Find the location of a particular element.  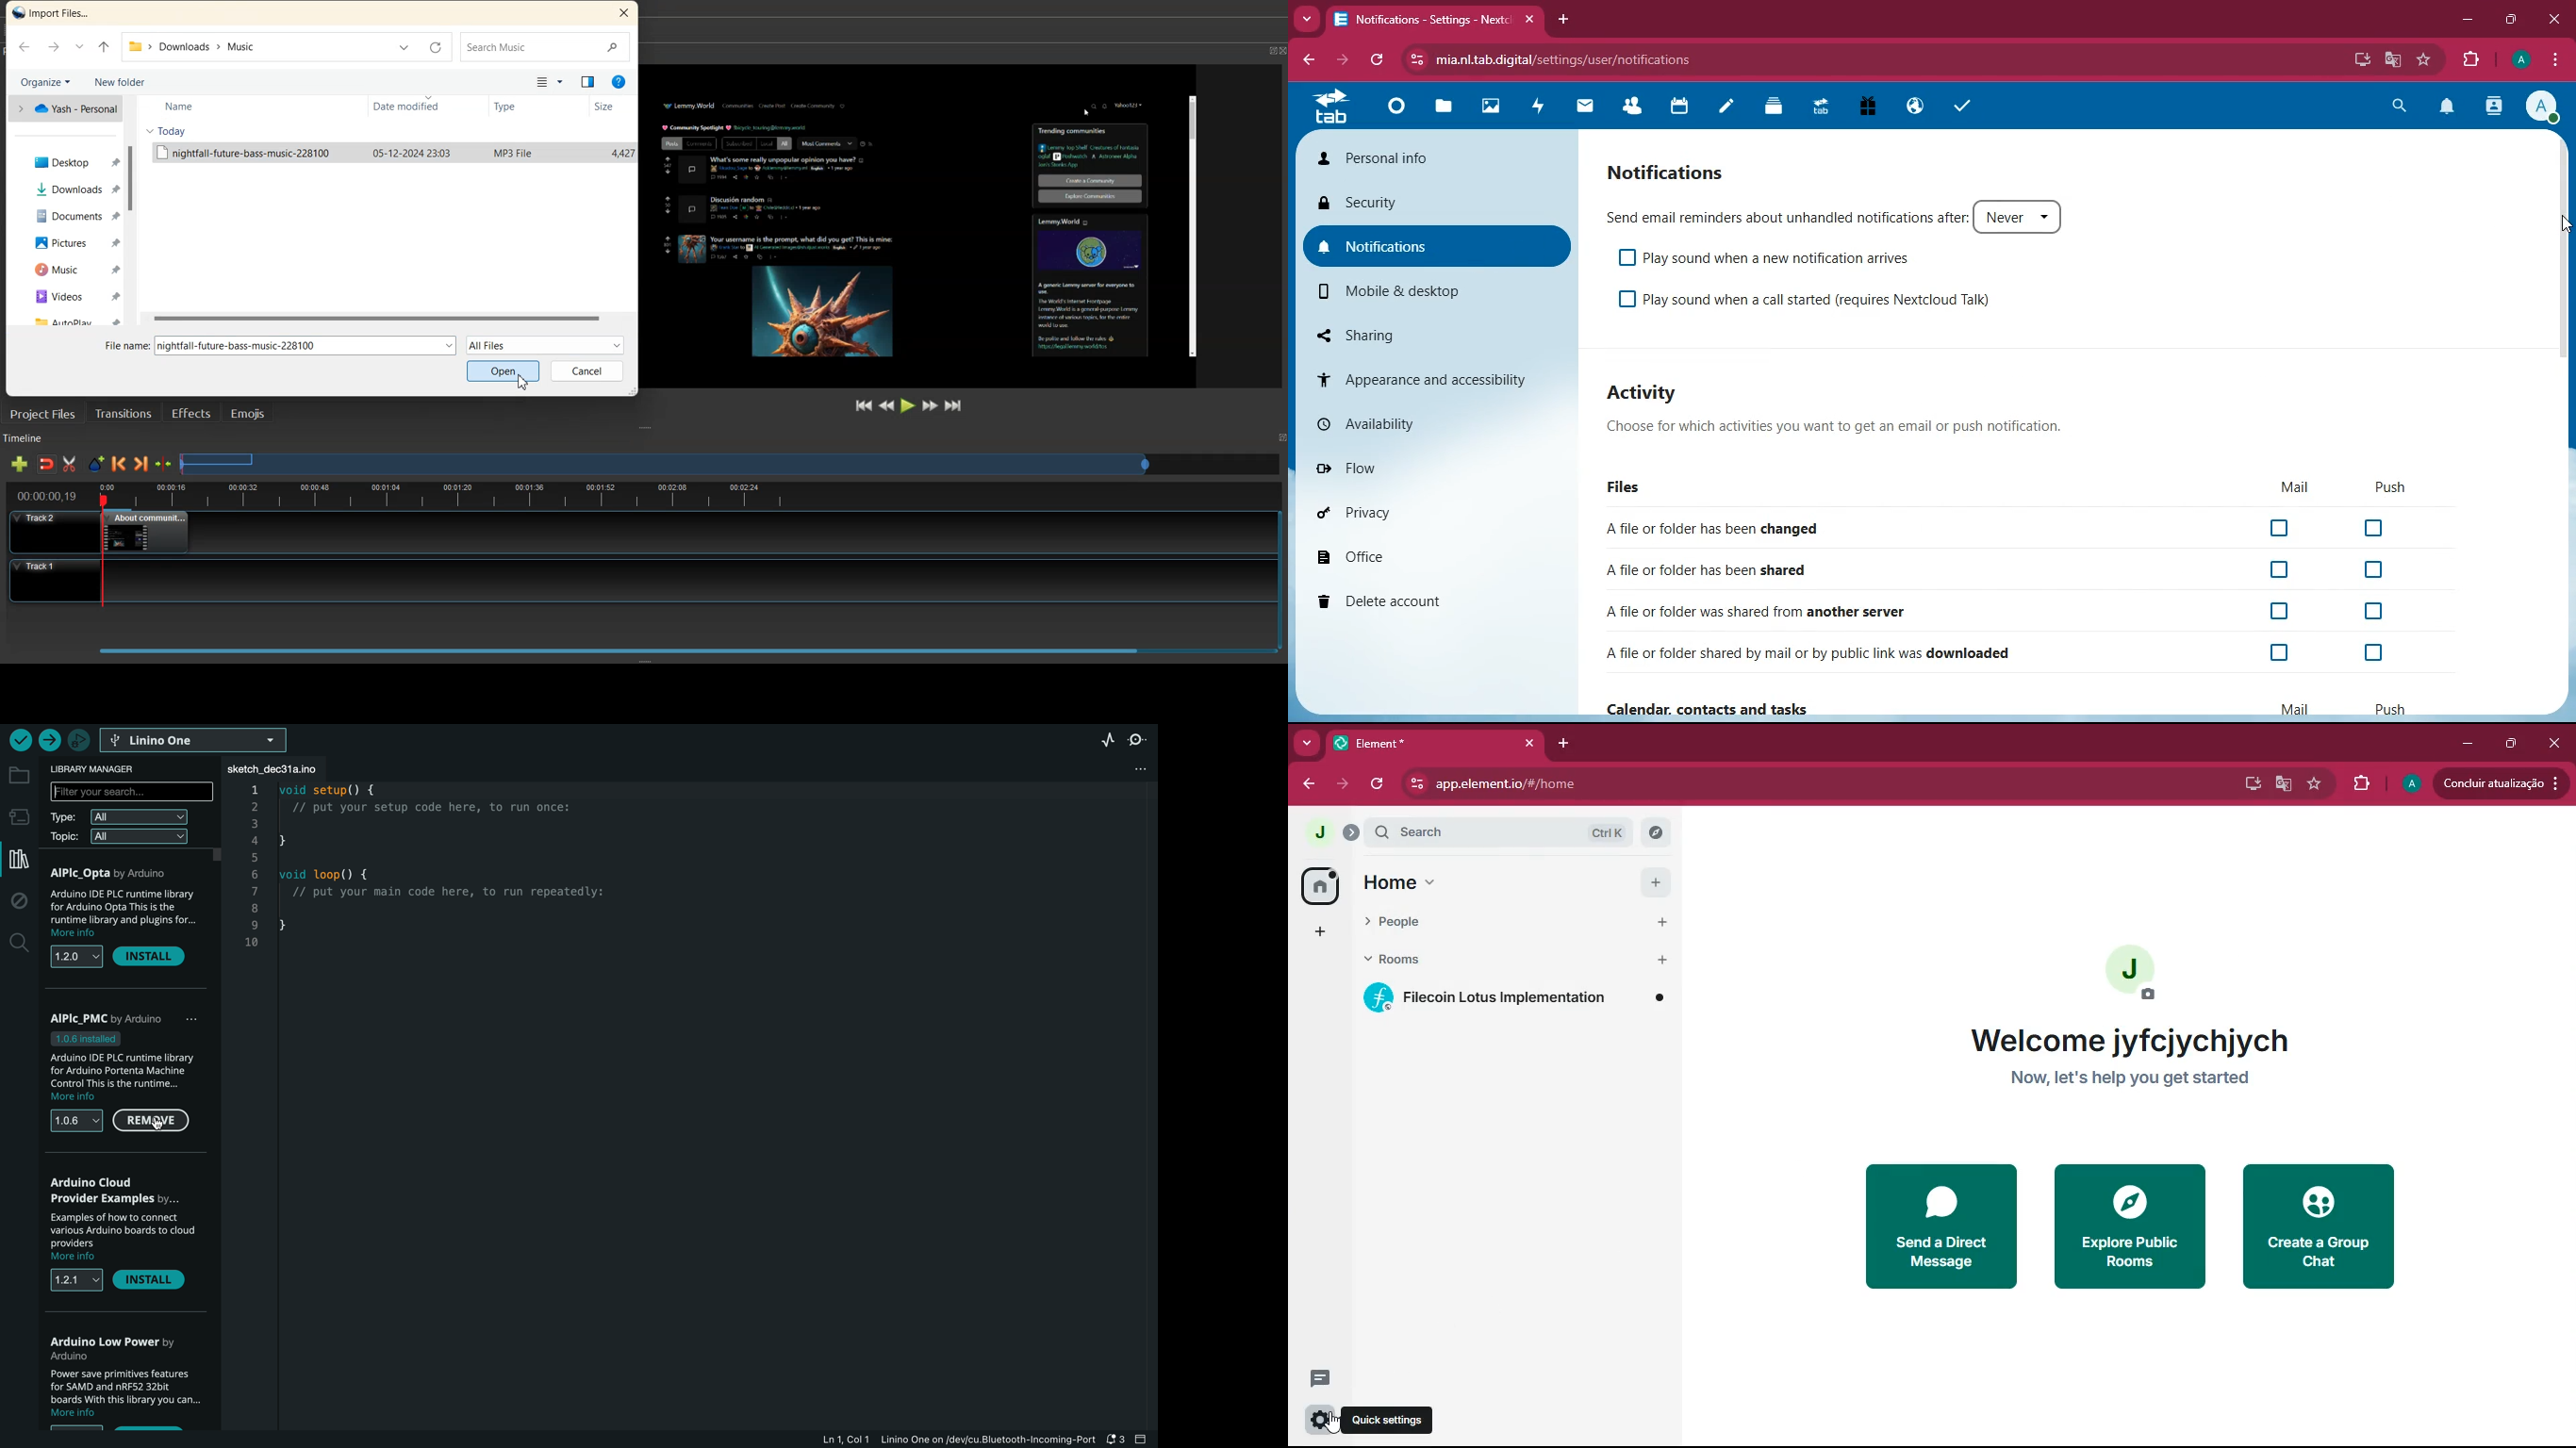

push is located at coordinates (2393, 487).